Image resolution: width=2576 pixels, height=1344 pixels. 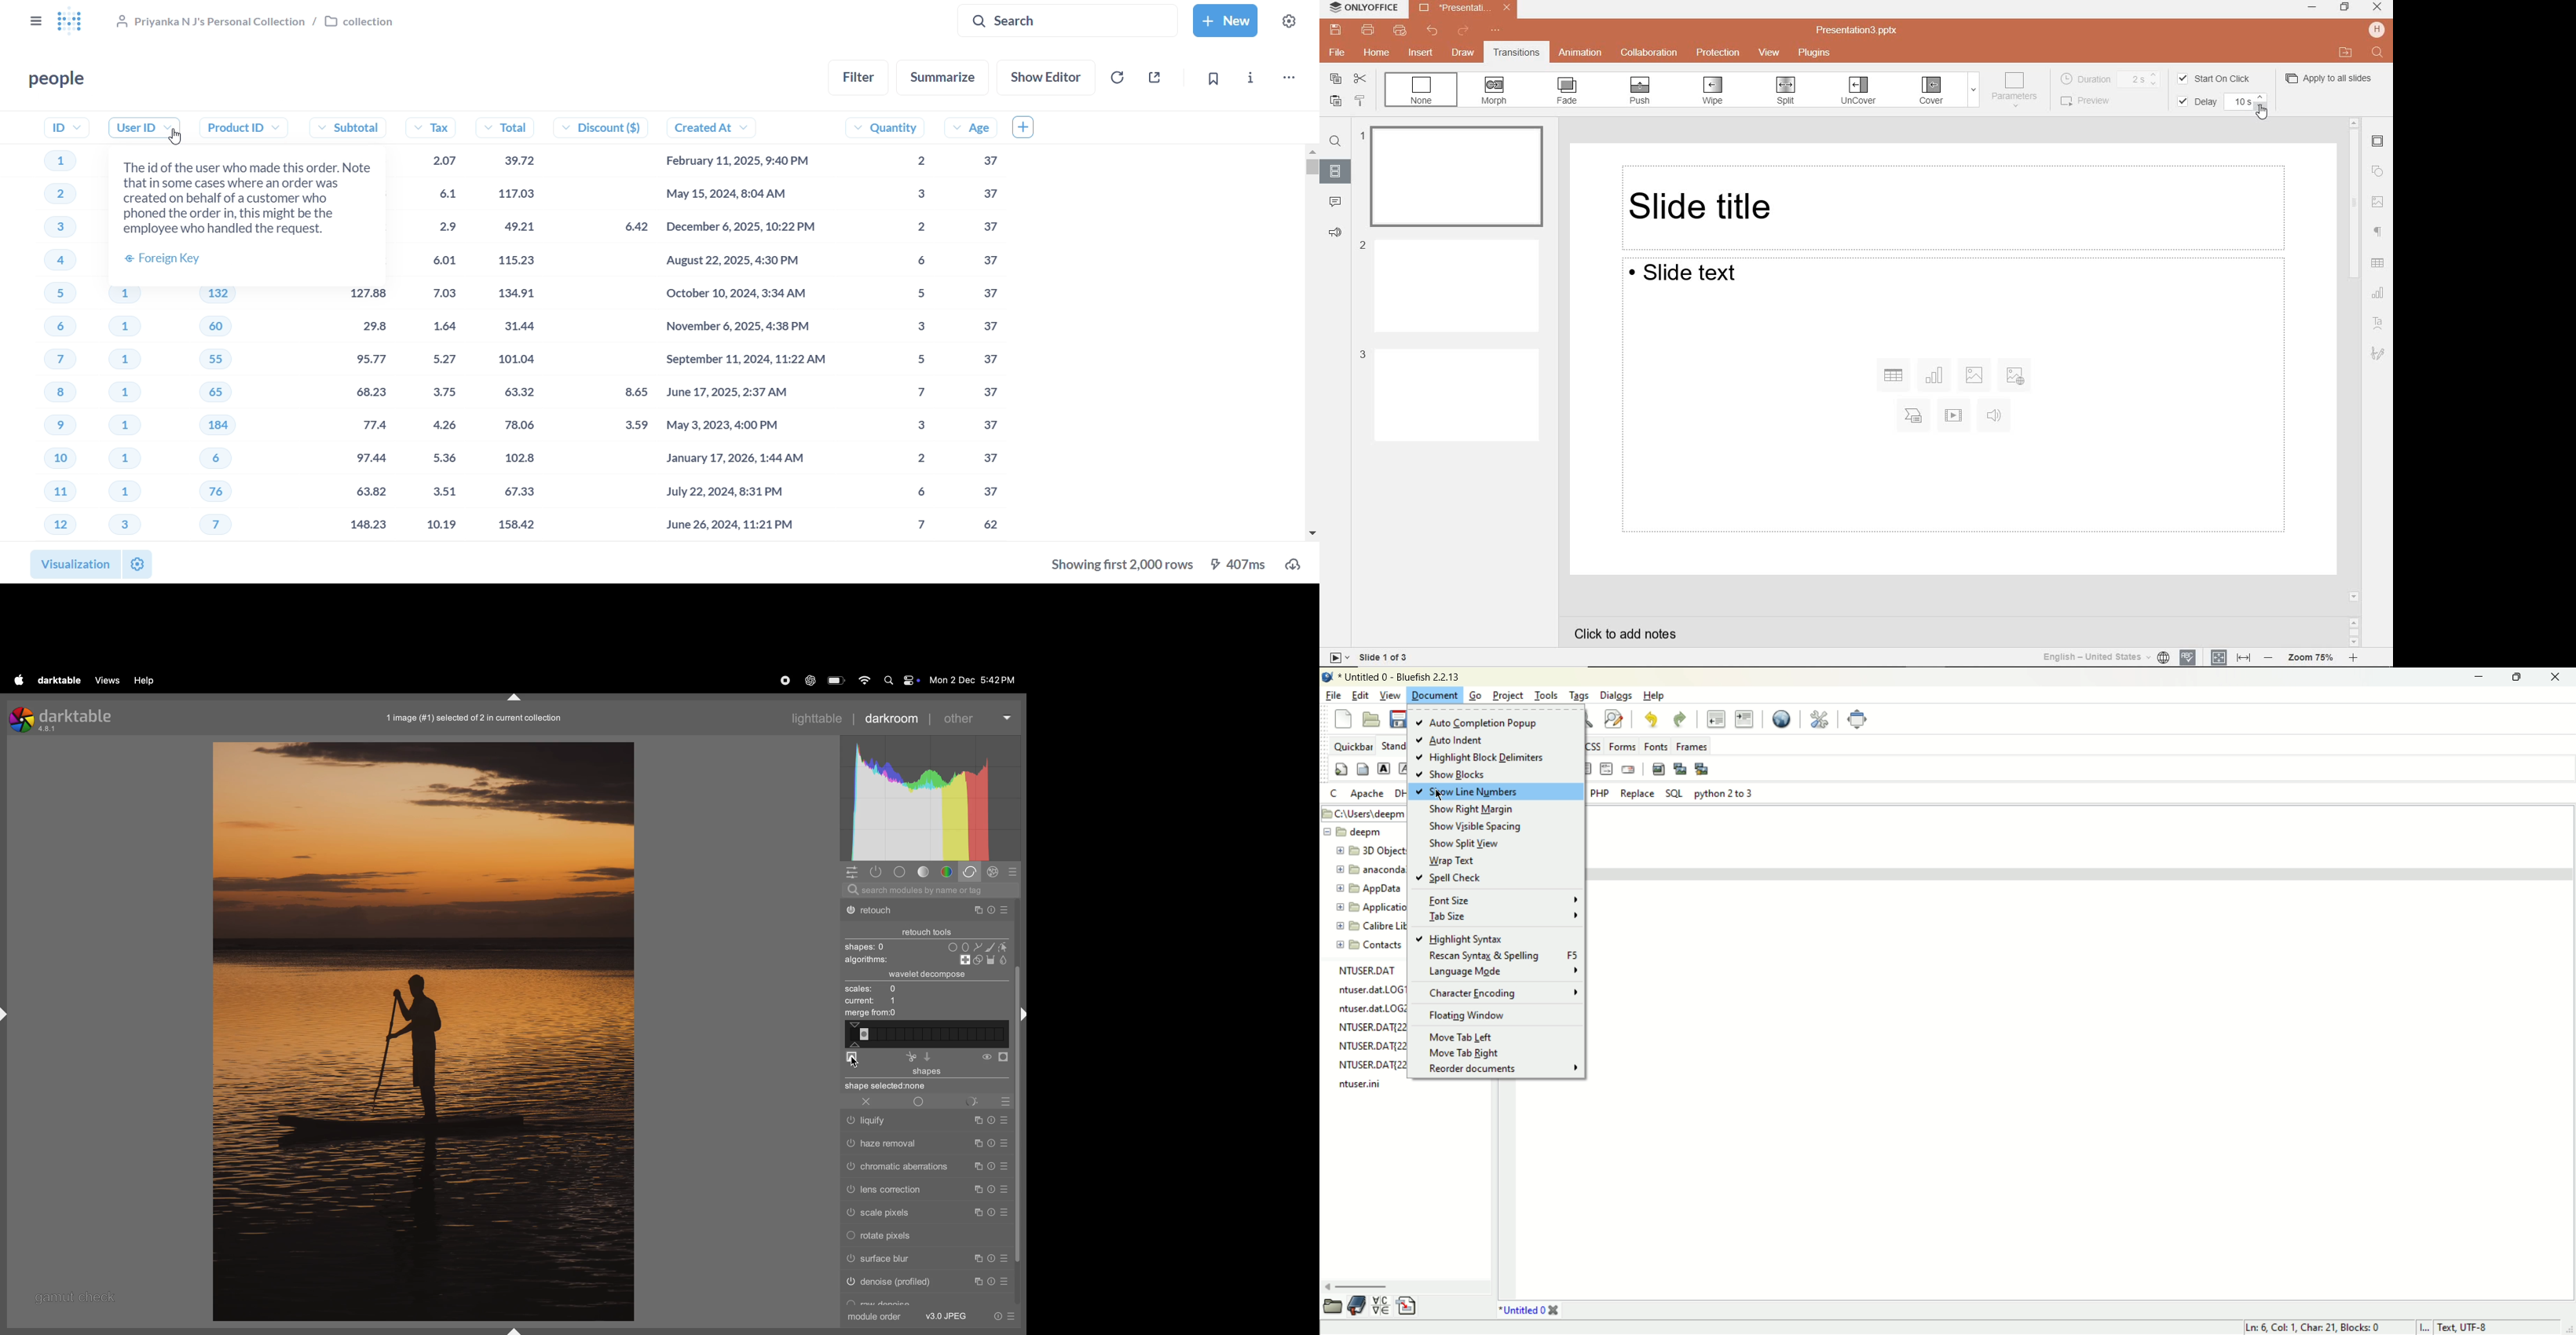 What do you see at coordinates (1510, 695) in the screenshot?
I see `project` at bounding box center [1510, 695].